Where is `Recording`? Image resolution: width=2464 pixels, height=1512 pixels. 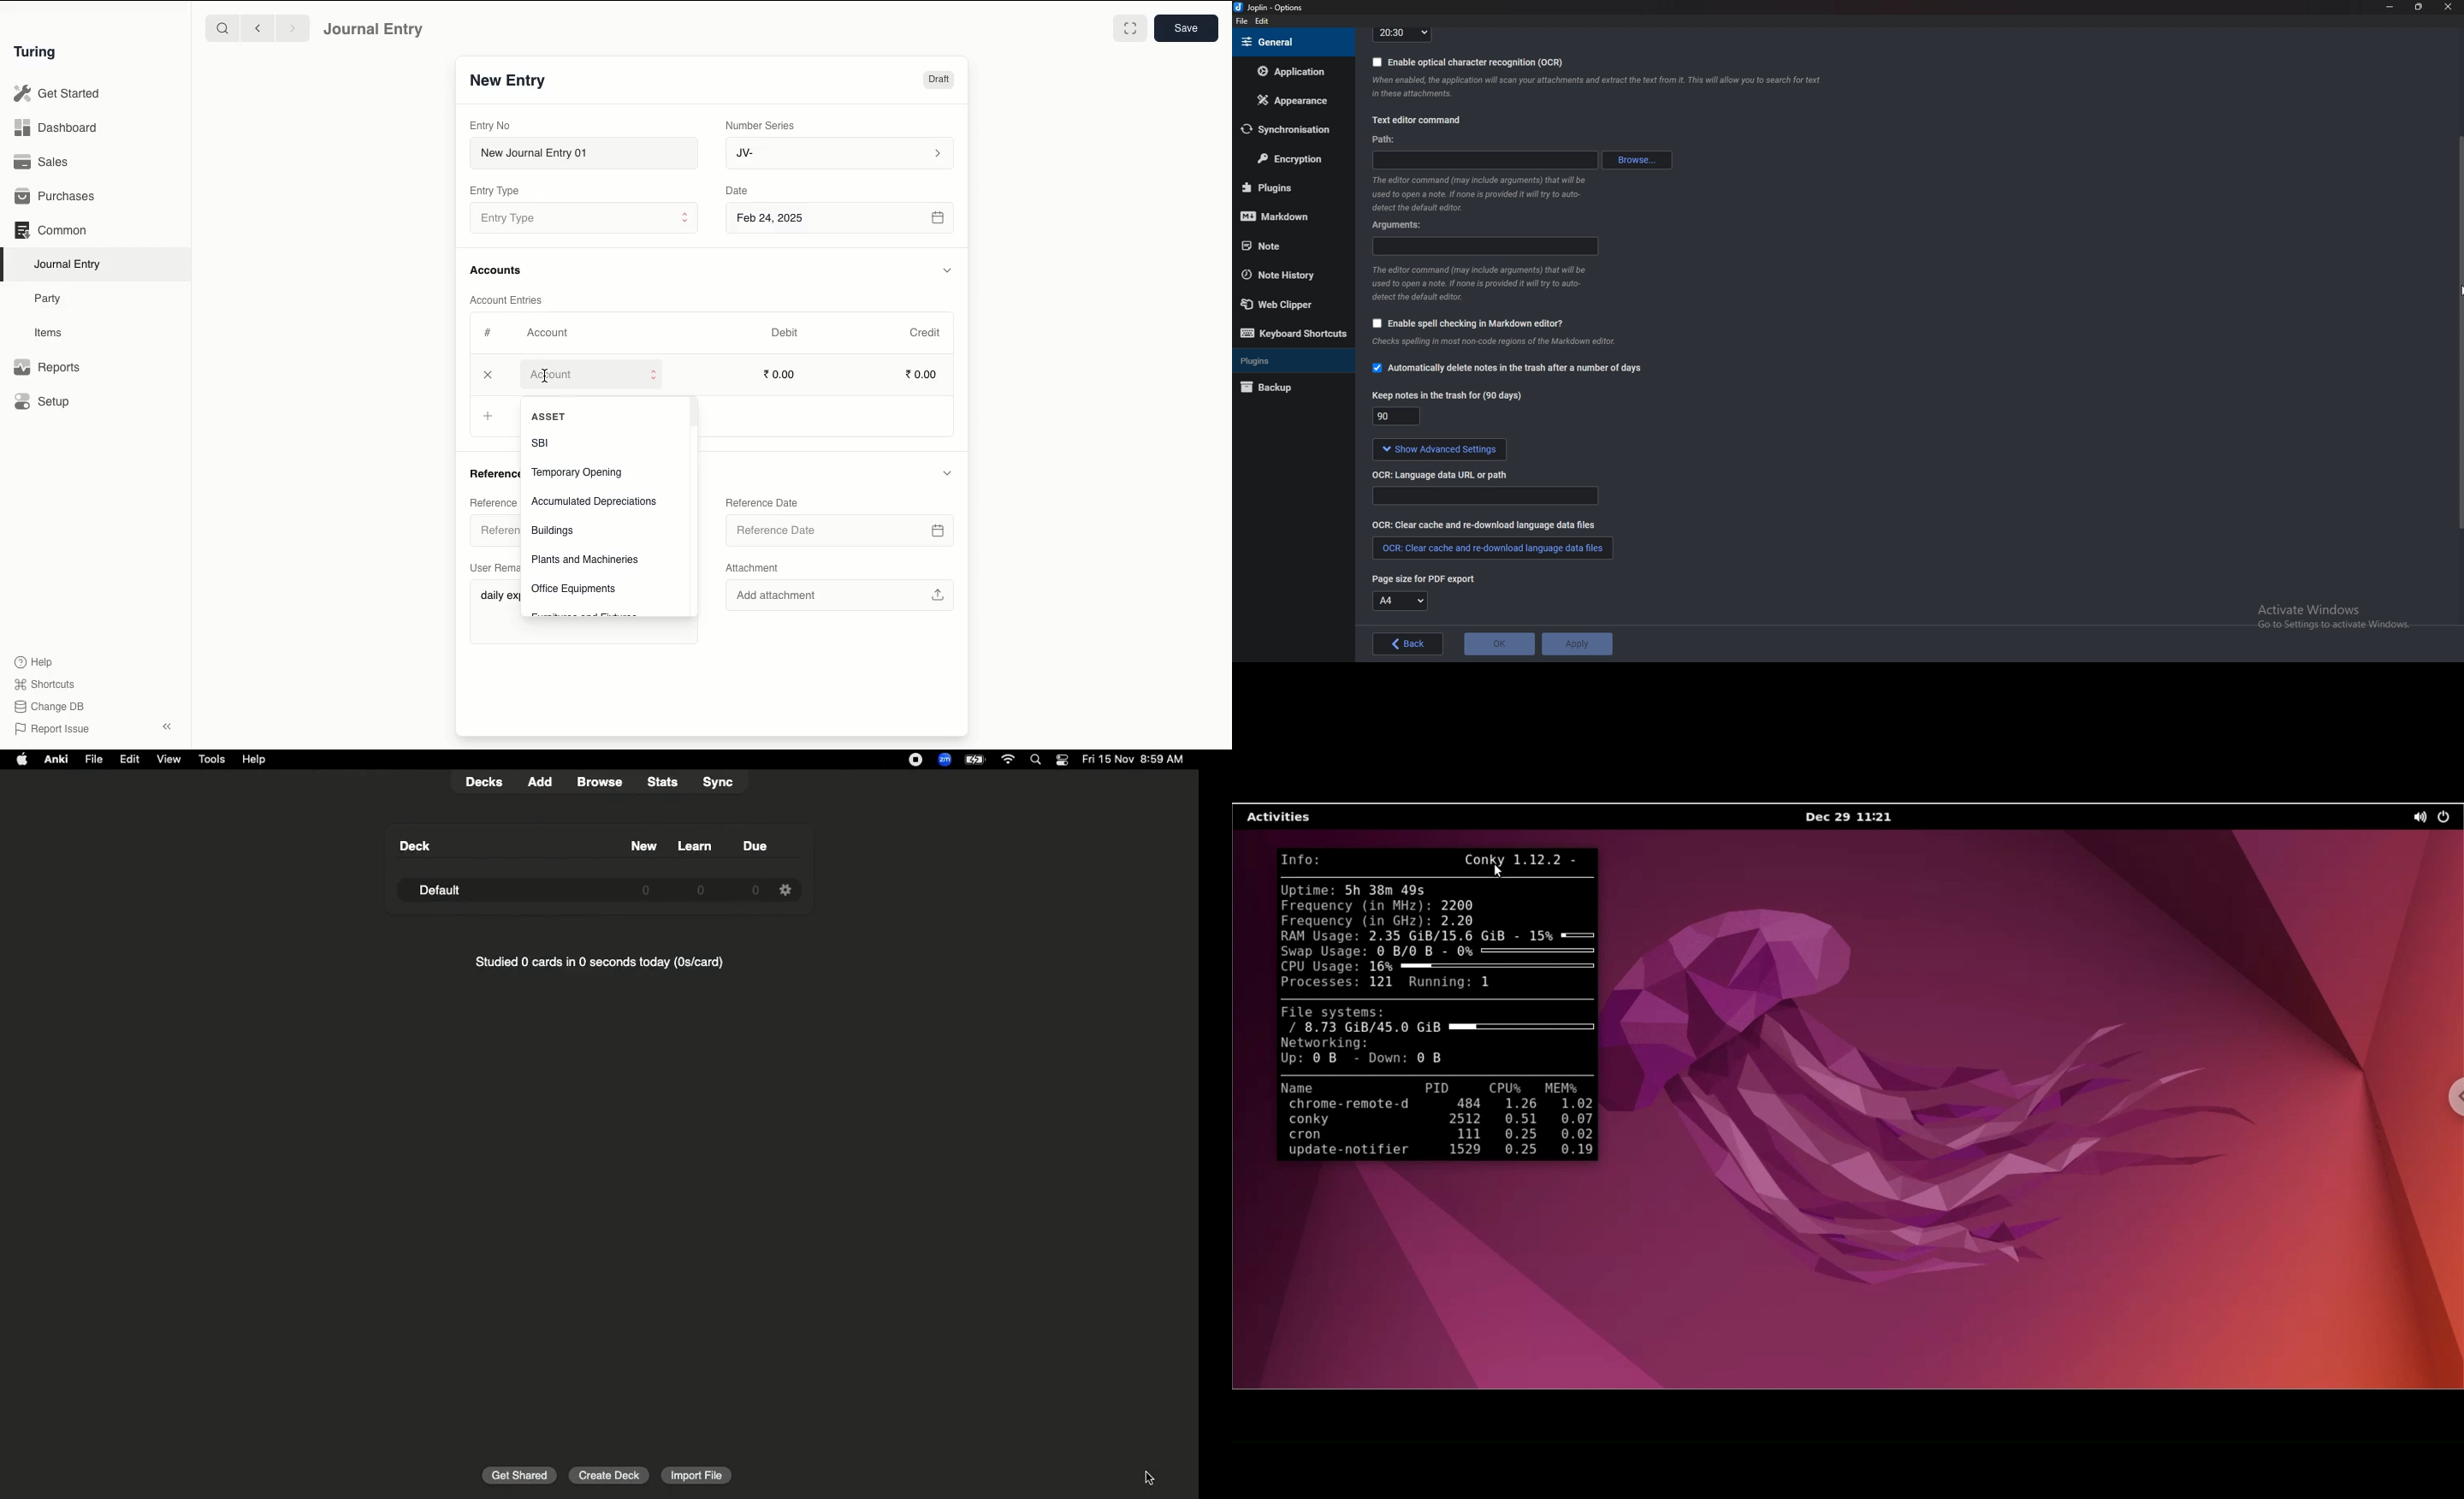
Recording is located at coordinates (918, 759).